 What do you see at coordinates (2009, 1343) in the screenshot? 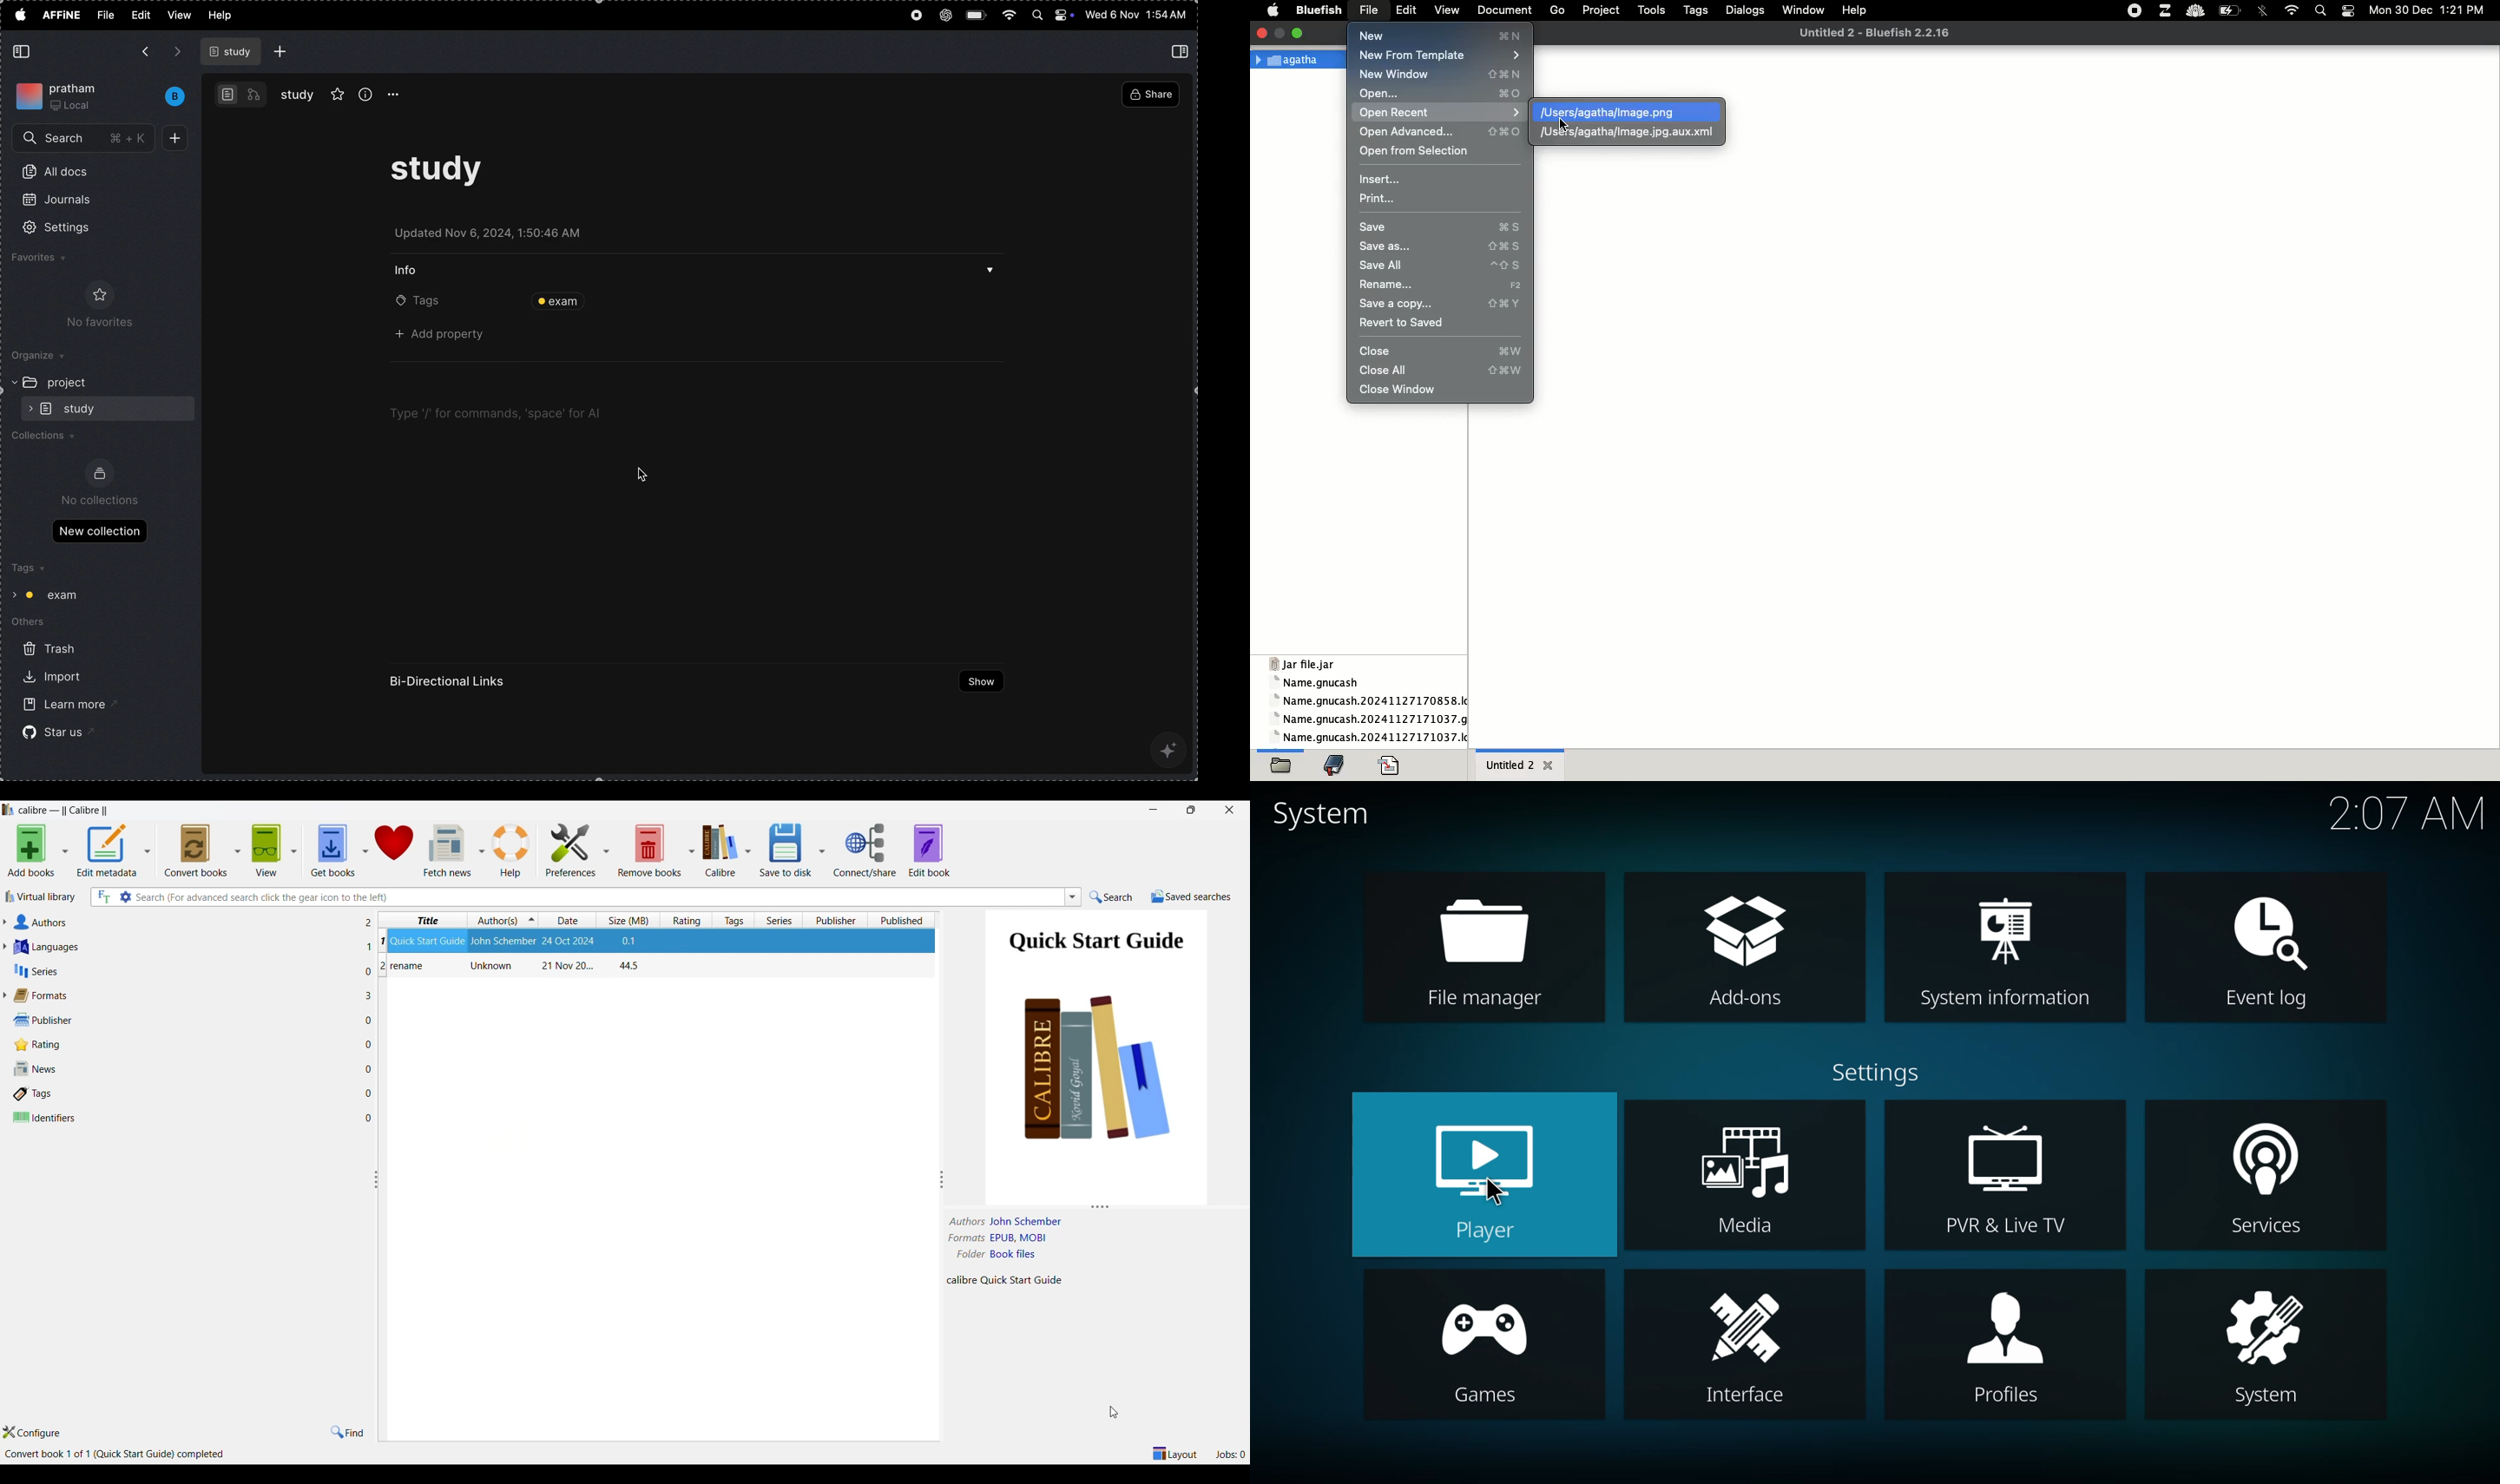
I see `profiles` at bounding box center [2009, 1343].